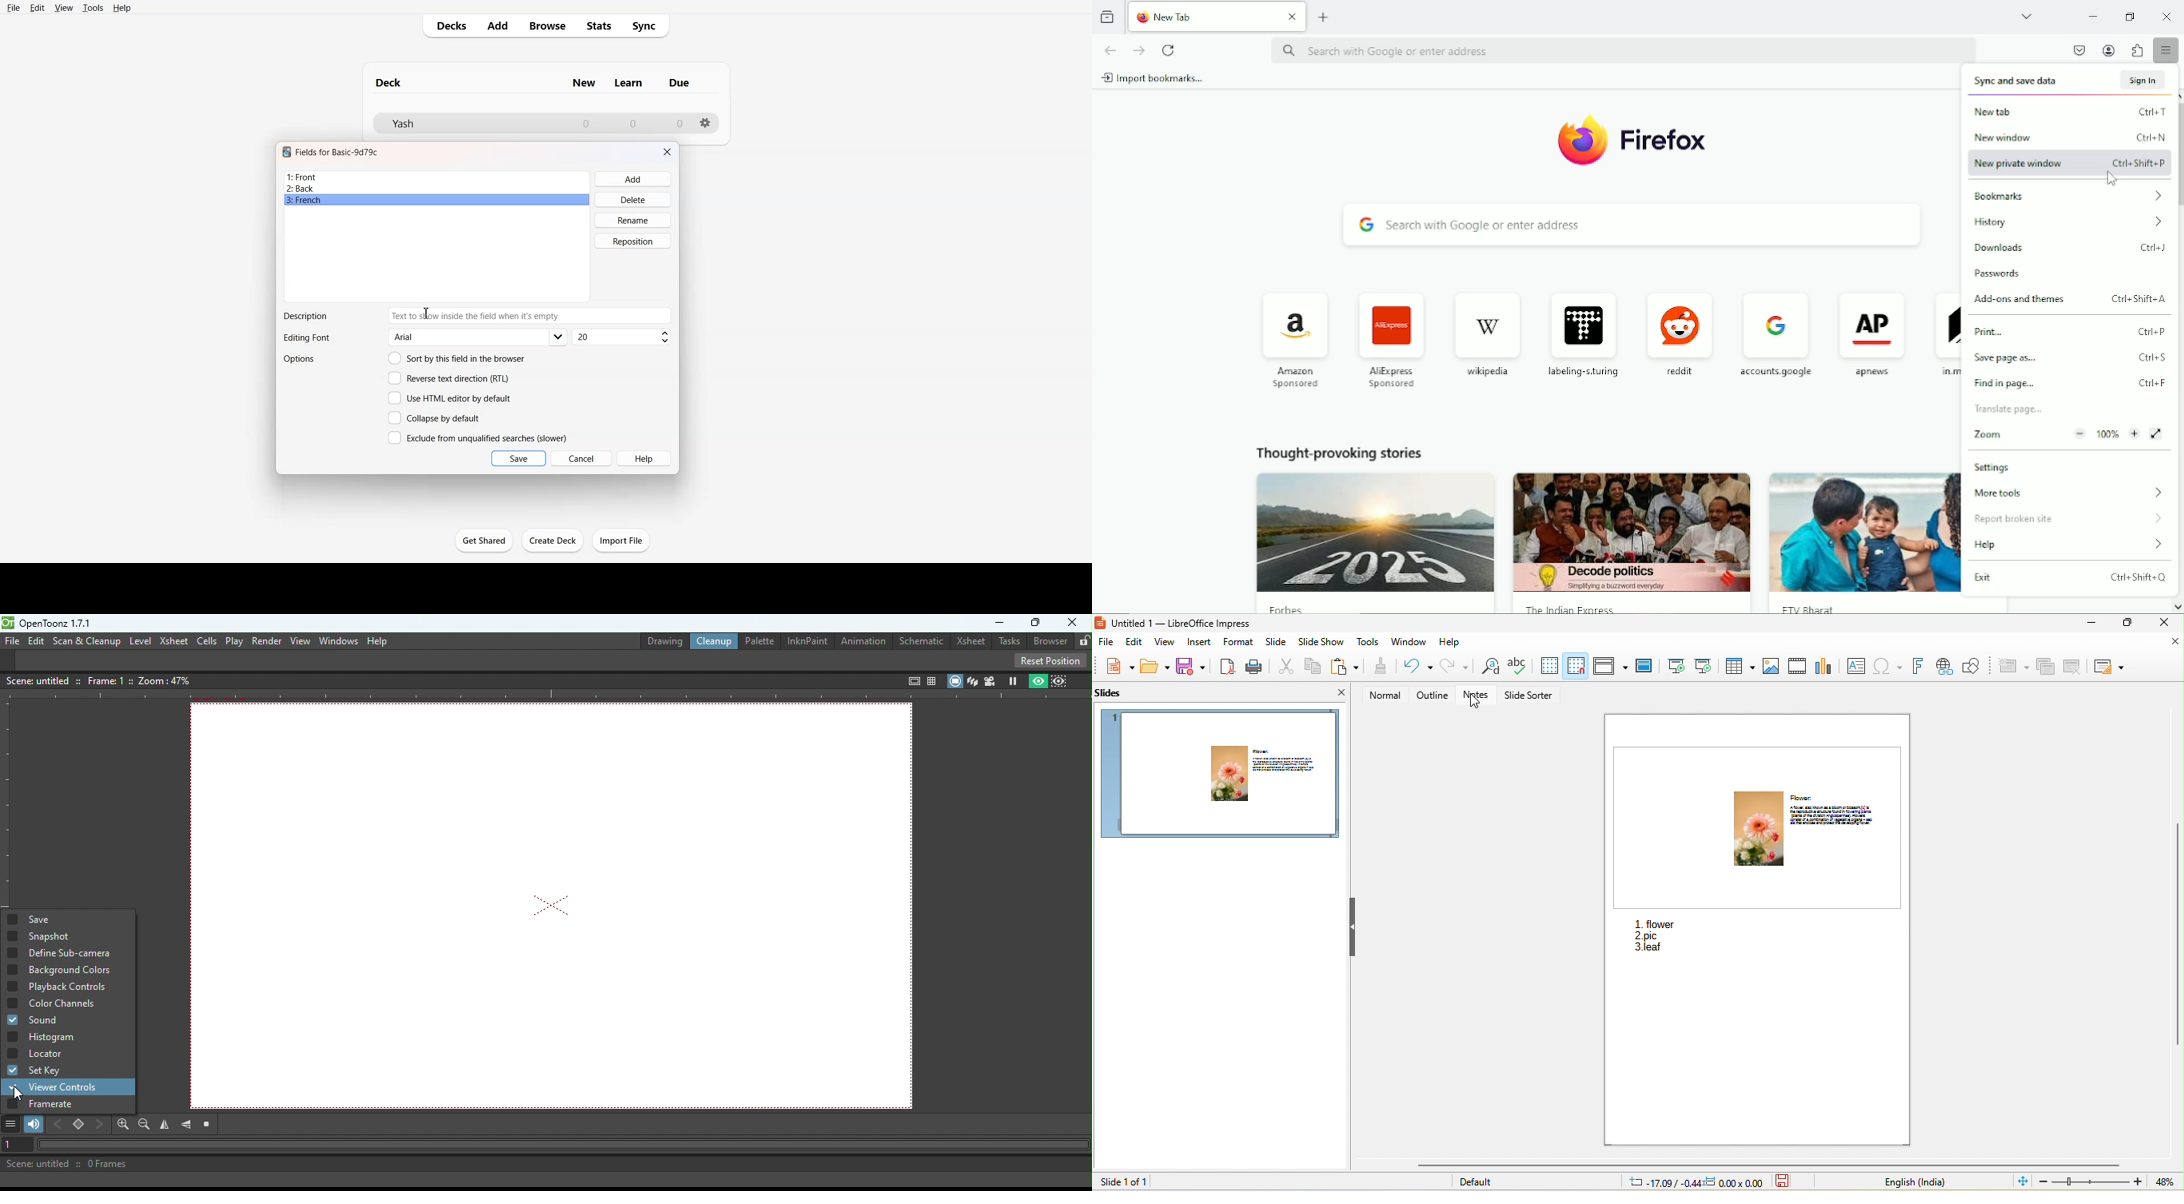 The width and height of the screenshot is (2184, 1204). Describe the element at coordinates (1416, 666) in the screenshot. I see `undo` at that location.